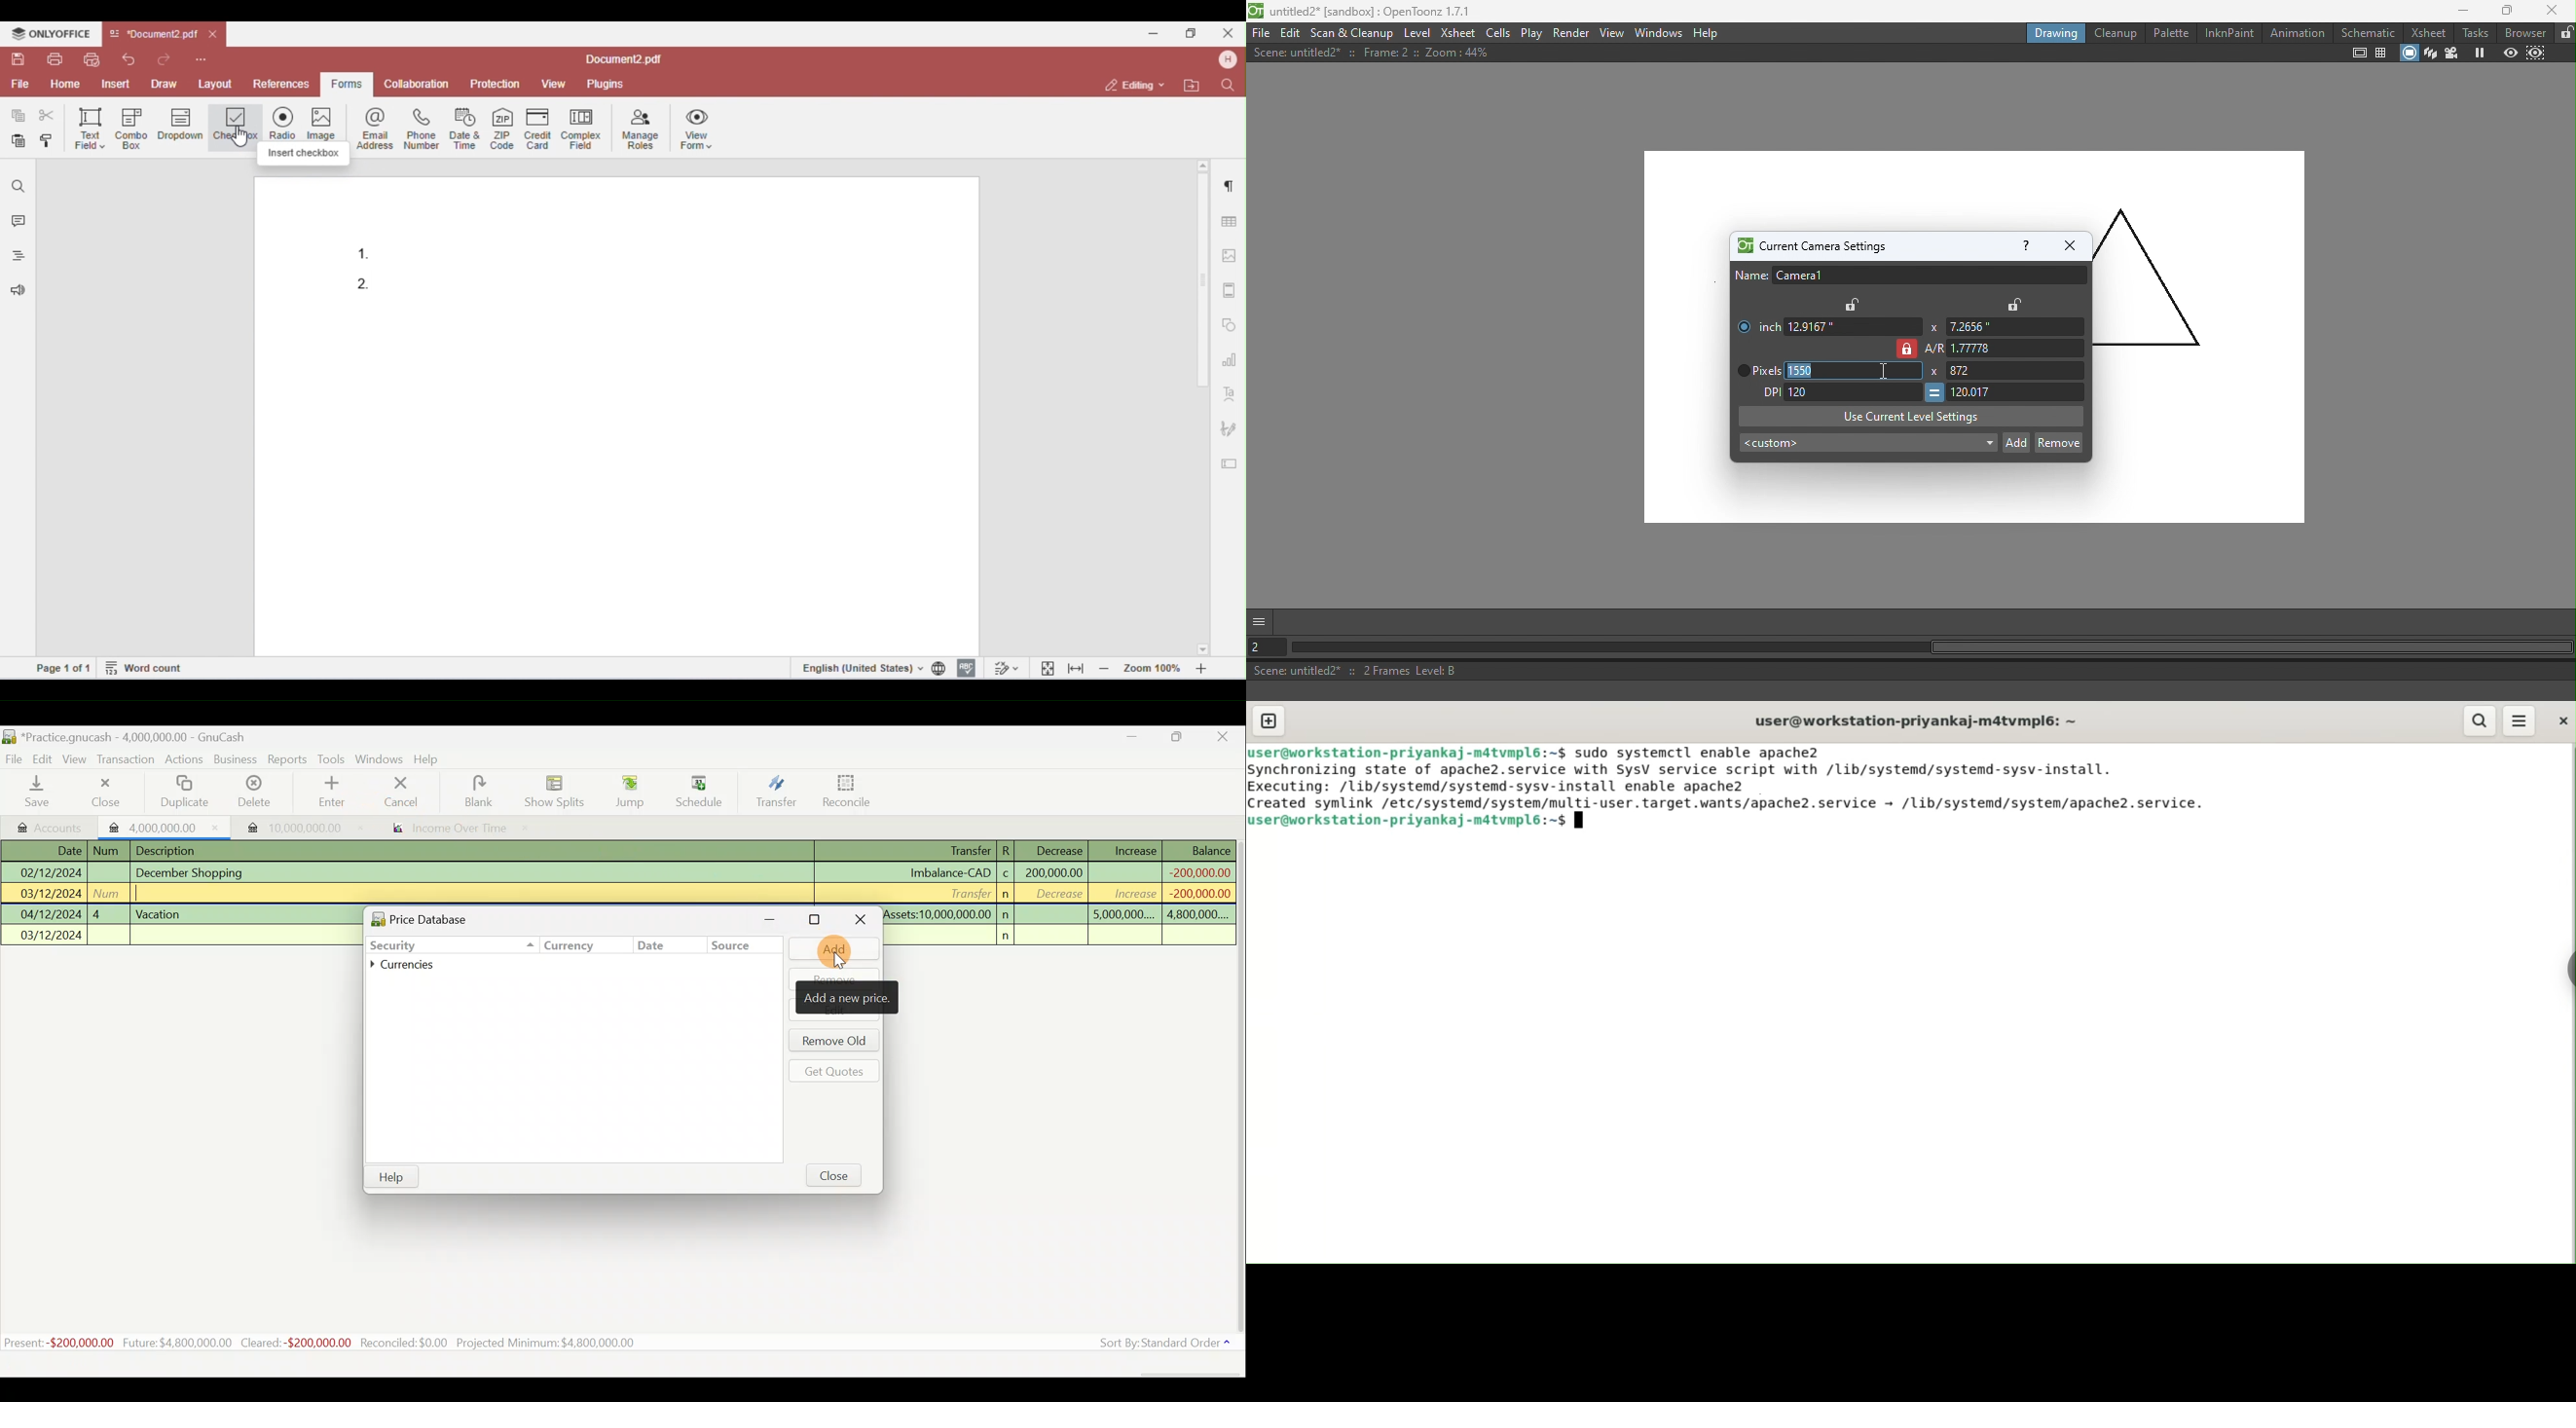 The width and height of the screenshot is (2576, 1428). I want to click on Add, so click(828, 948).